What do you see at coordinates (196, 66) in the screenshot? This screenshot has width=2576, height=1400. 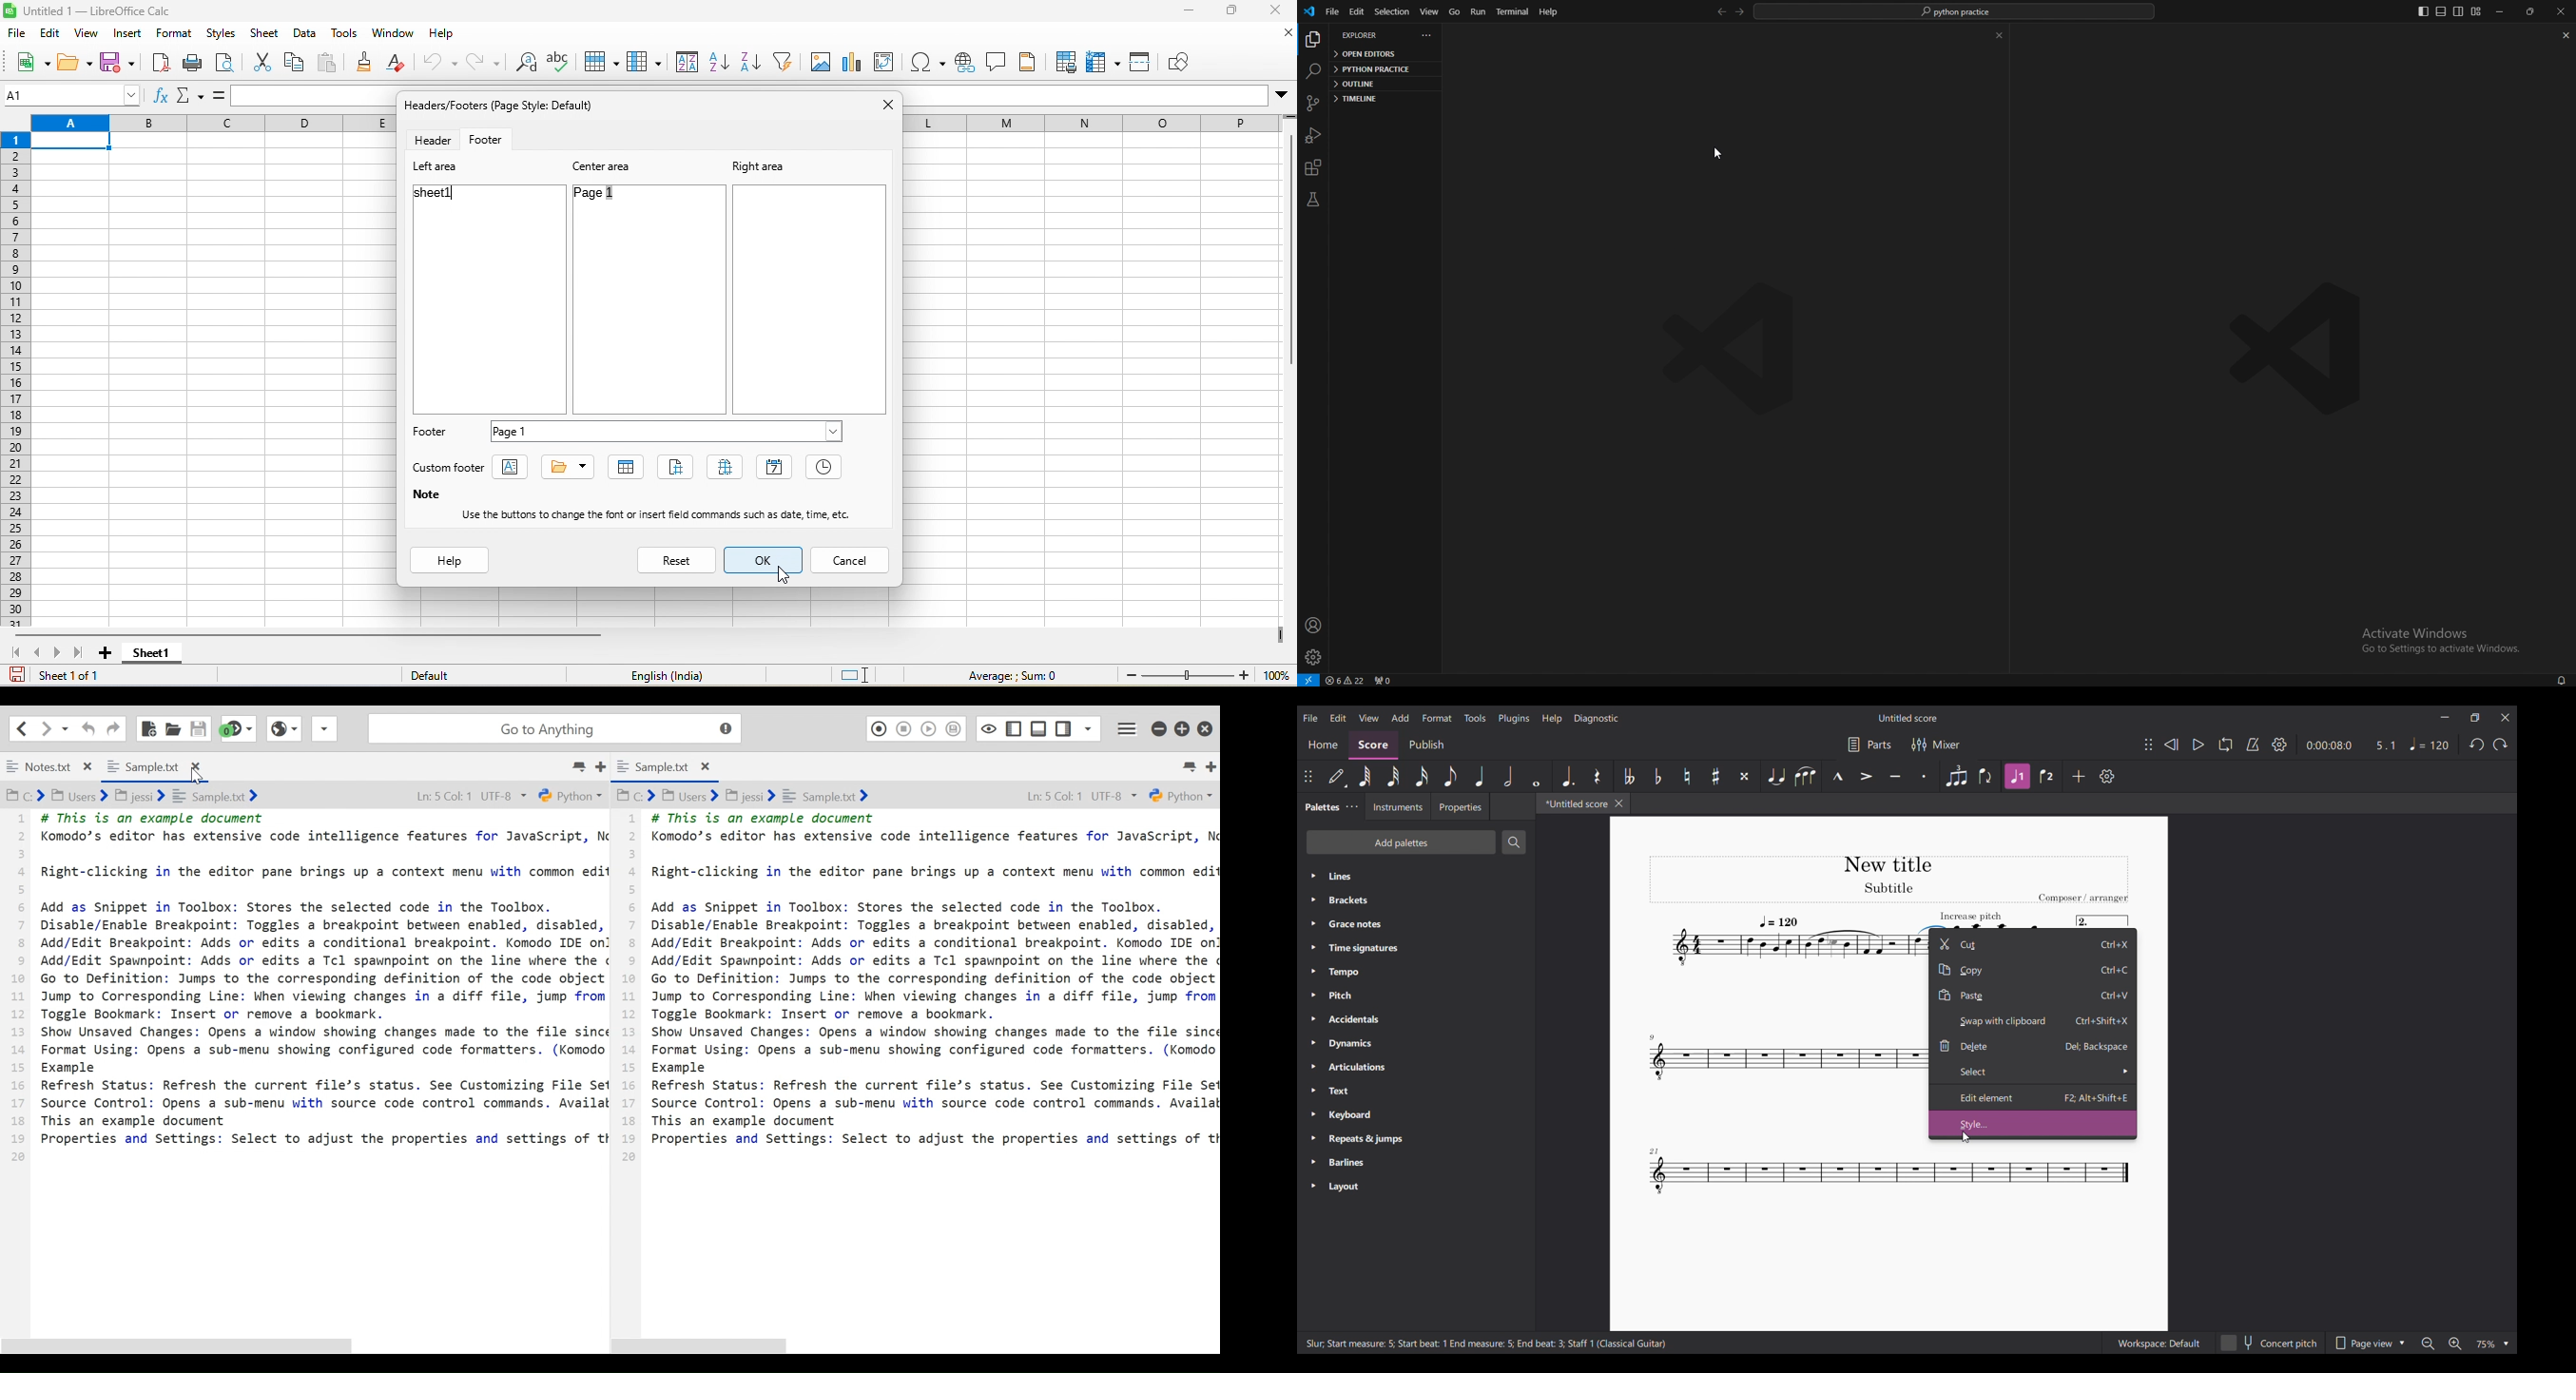 I see `print` at bounding box center [196, 66].